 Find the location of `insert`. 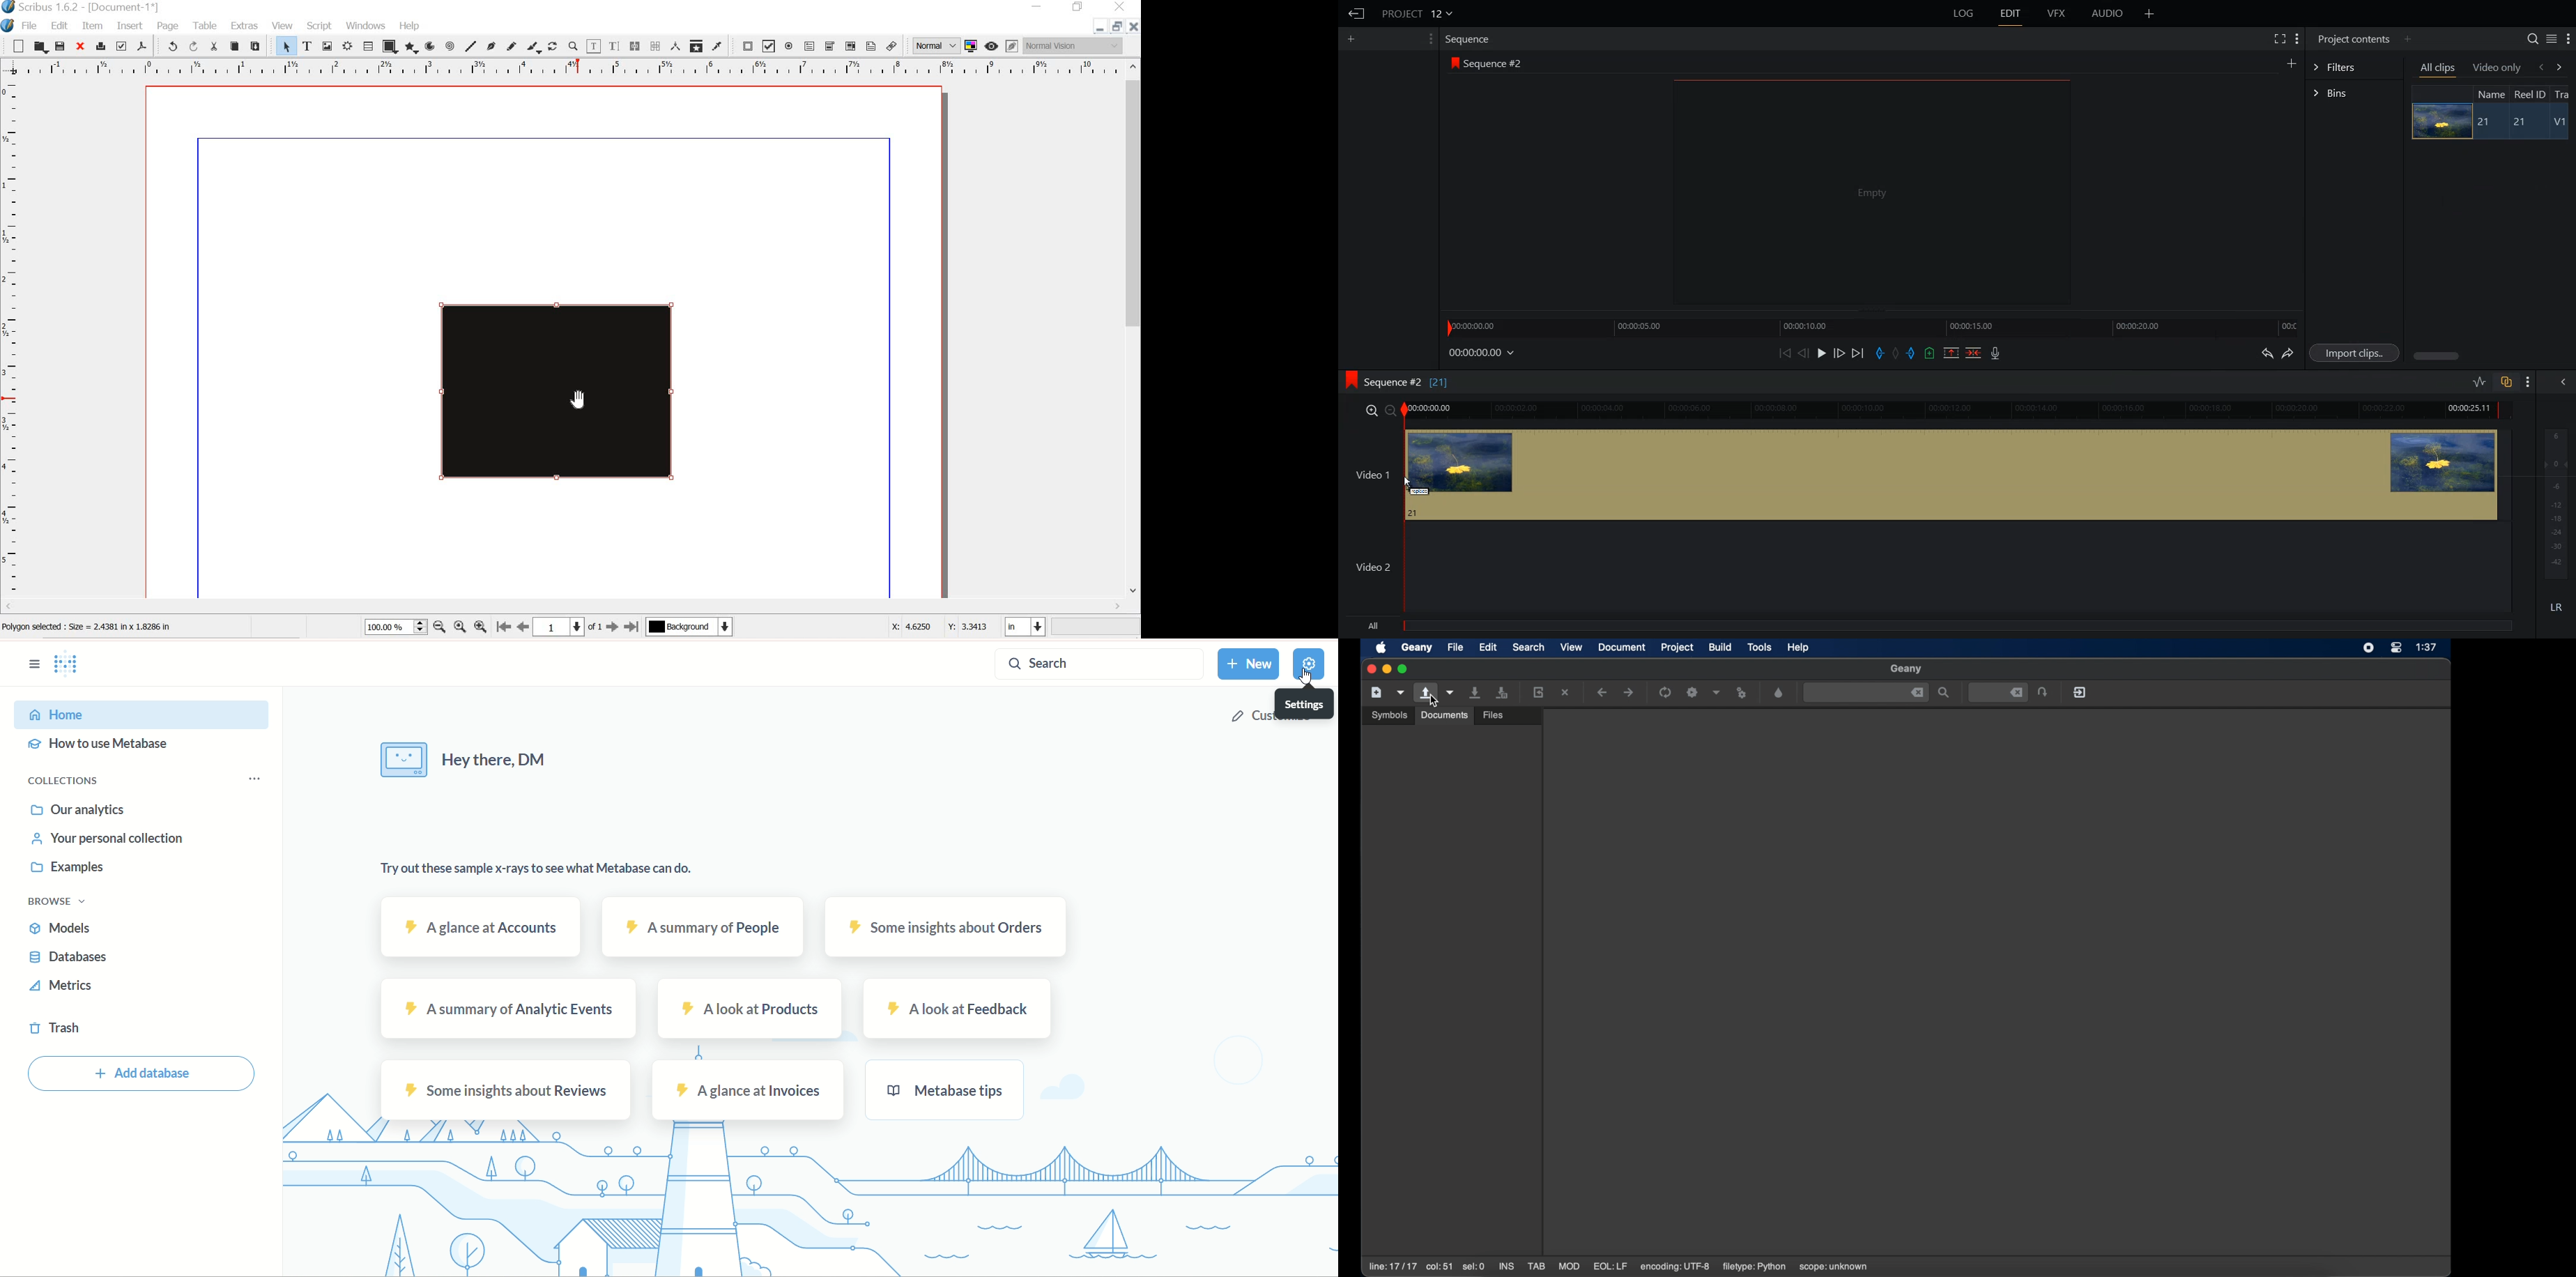

insert is located at coordinates (129, 26).